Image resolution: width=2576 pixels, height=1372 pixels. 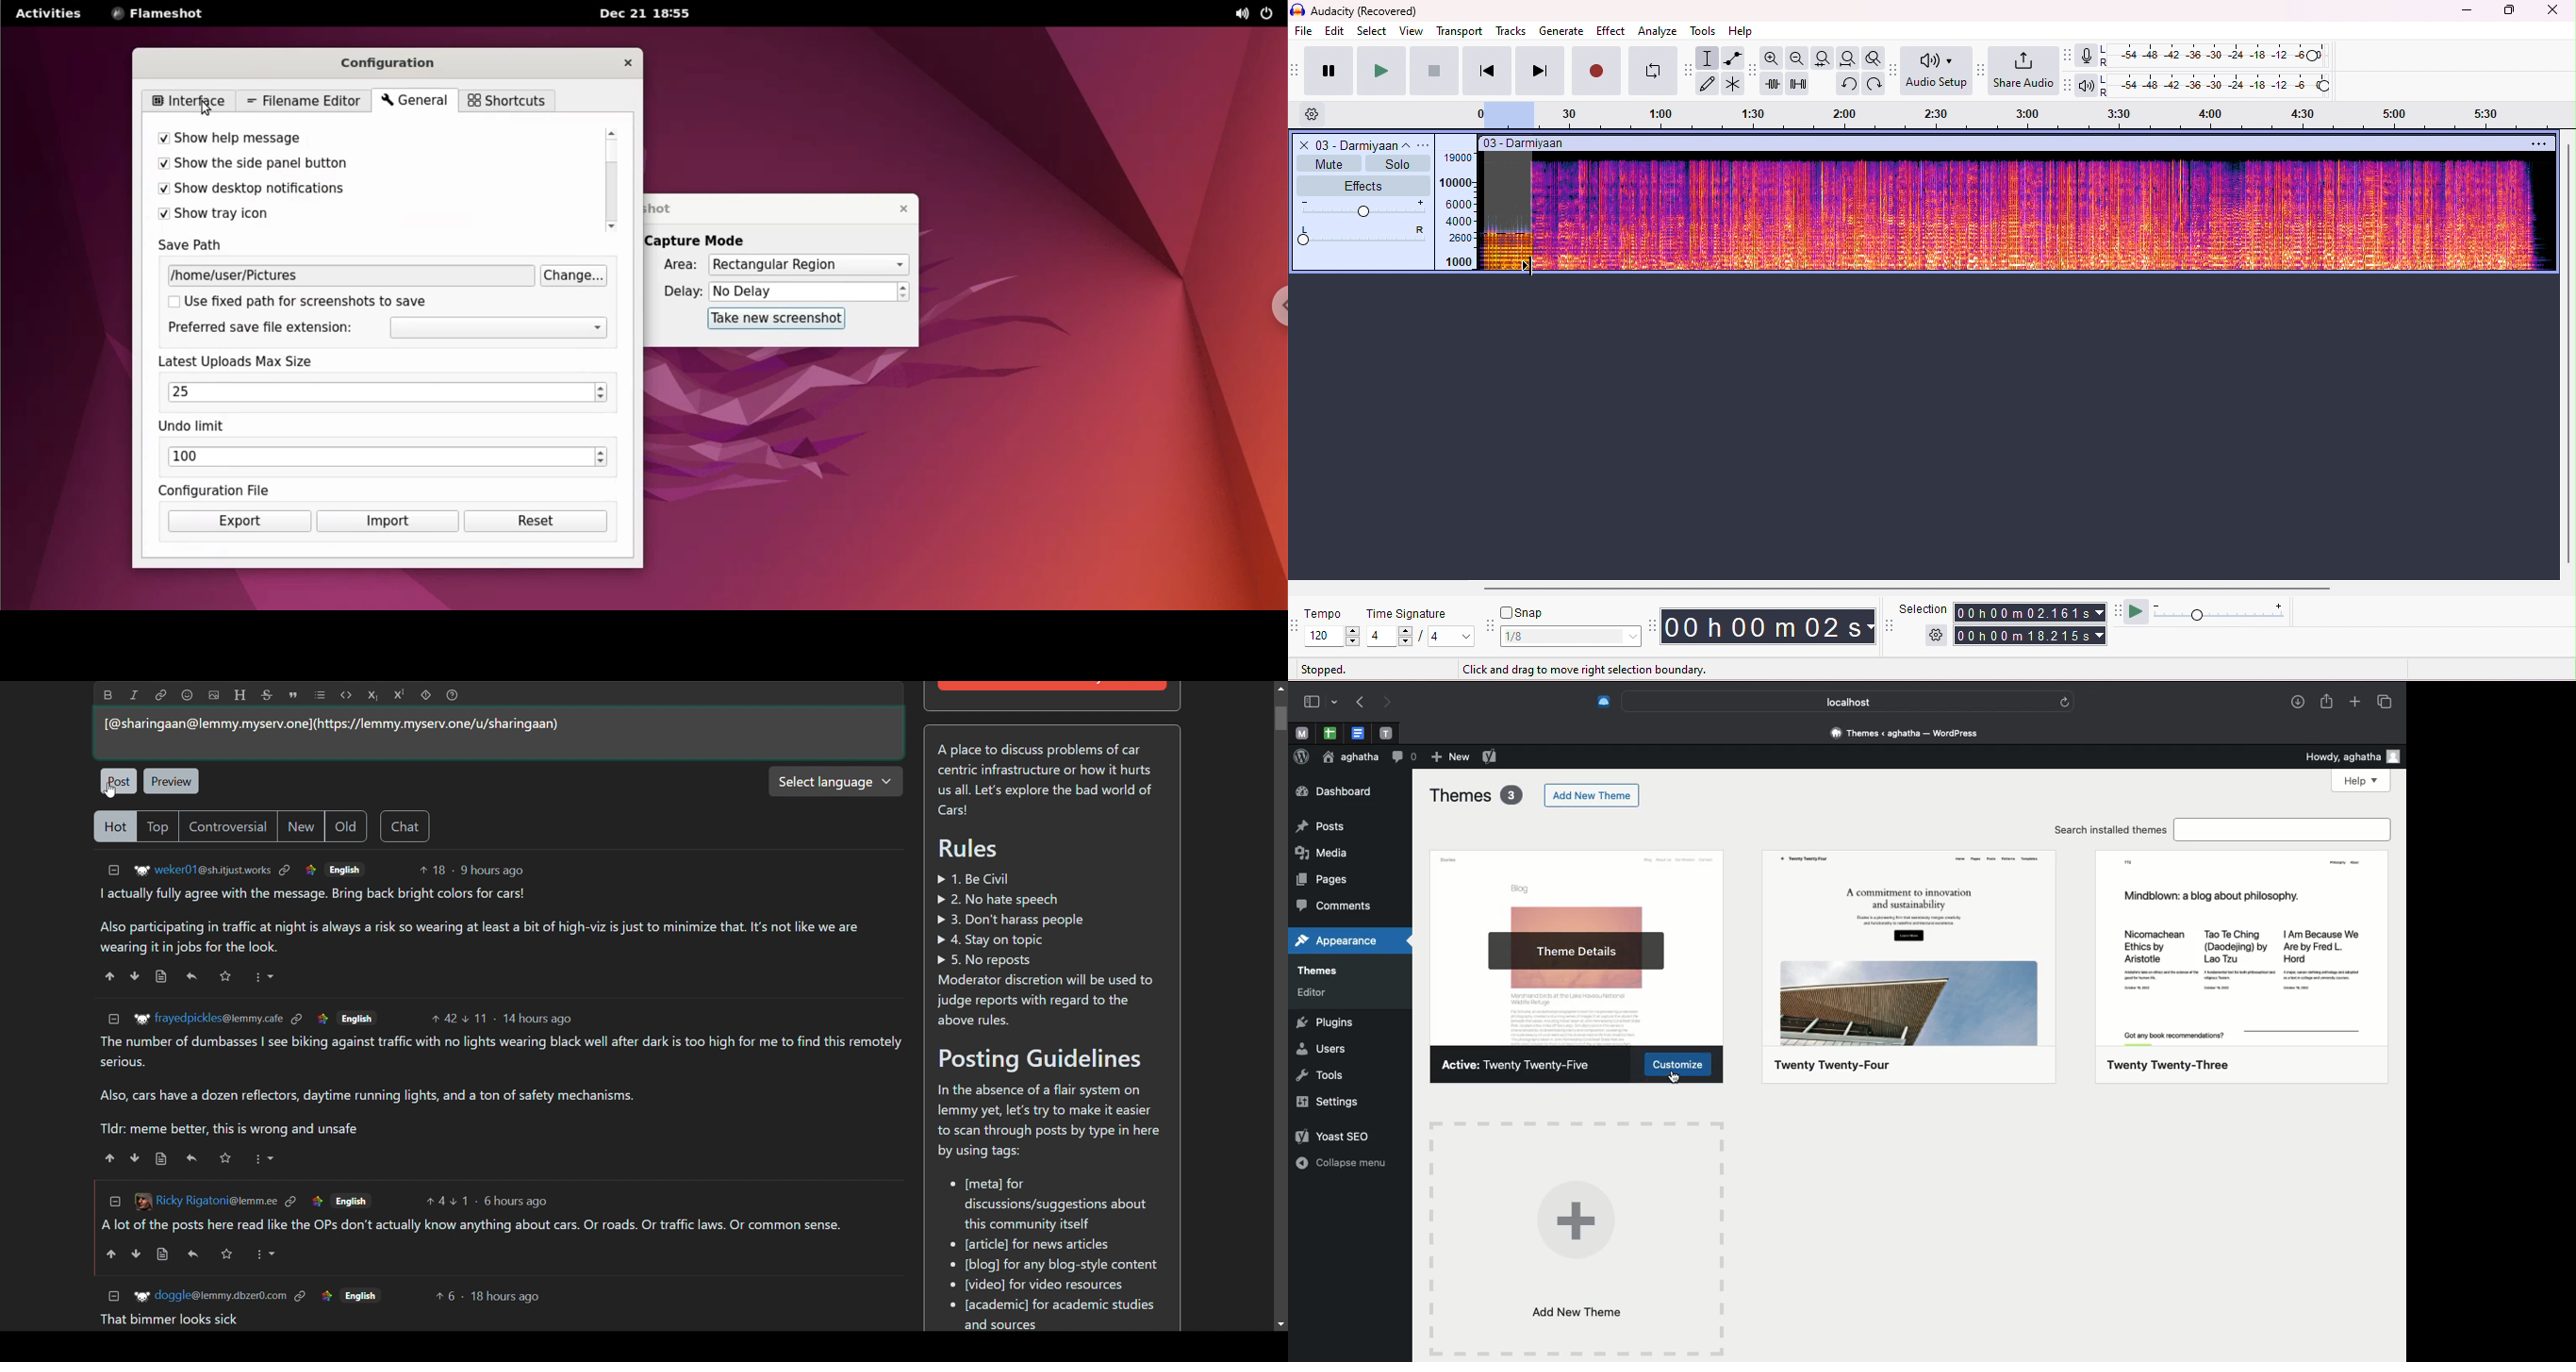 I want to click on time signature, so click(x=1405, y=614).